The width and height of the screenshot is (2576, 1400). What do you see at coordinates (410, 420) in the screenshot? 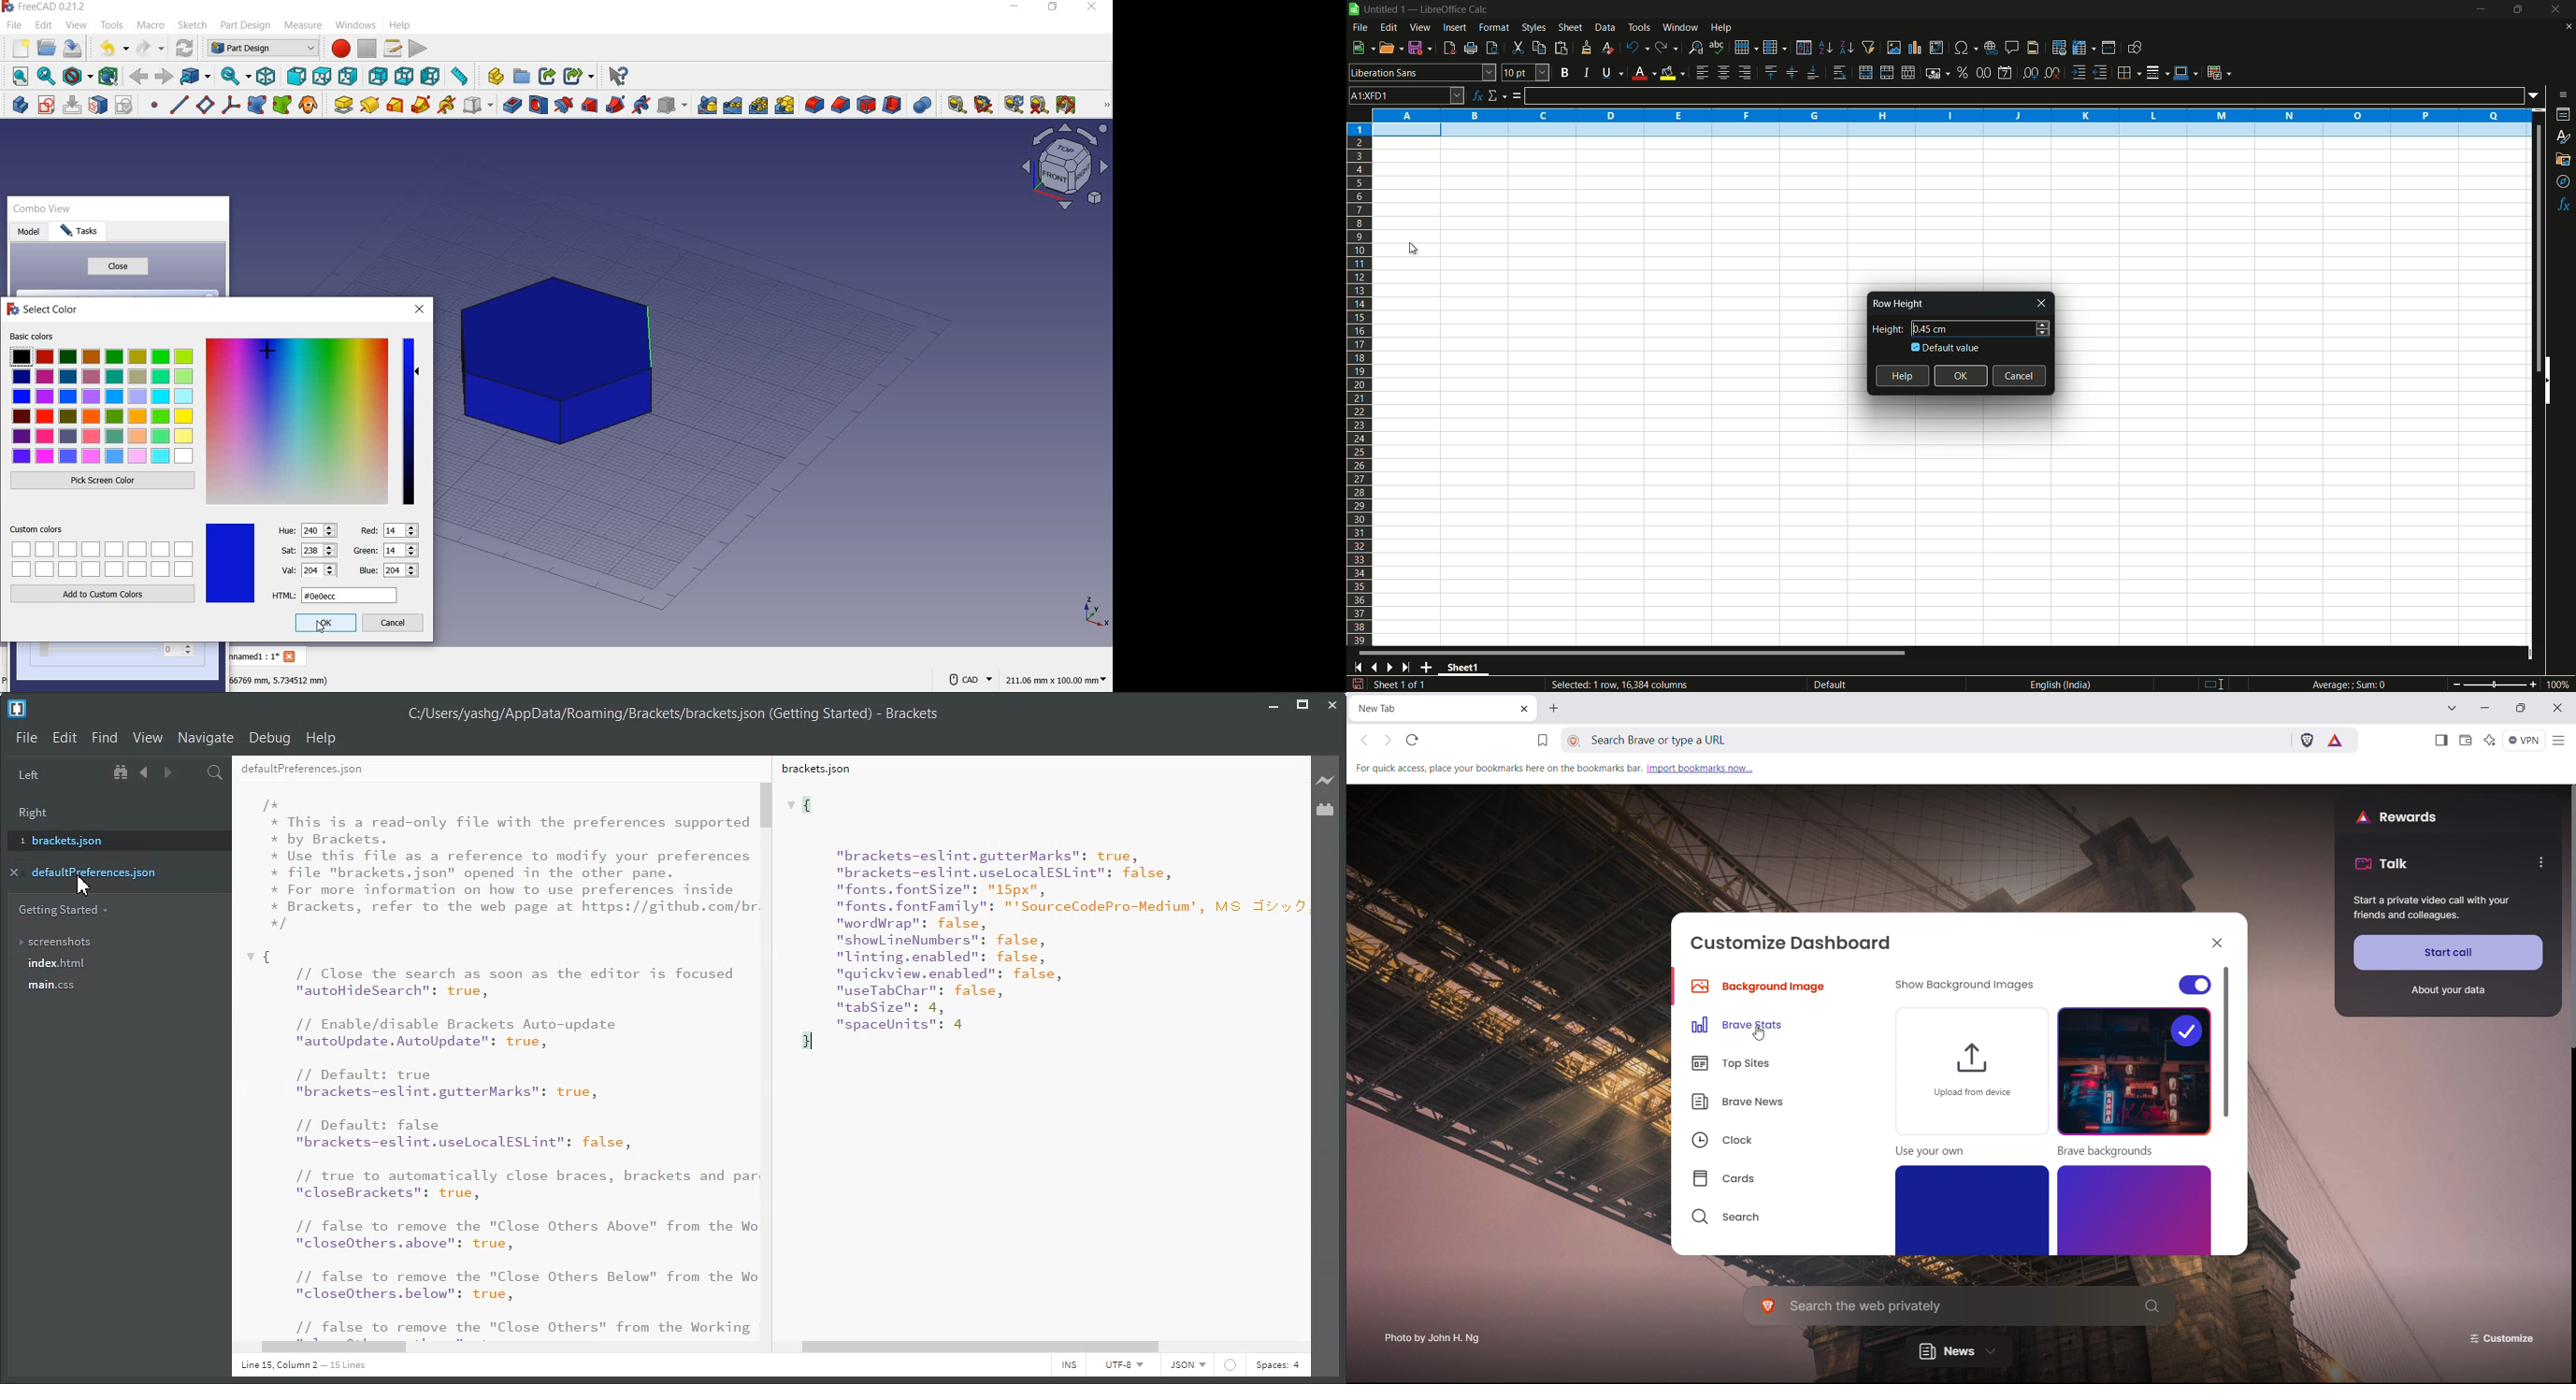
I see `color mix` at bounding box center [410, 420].